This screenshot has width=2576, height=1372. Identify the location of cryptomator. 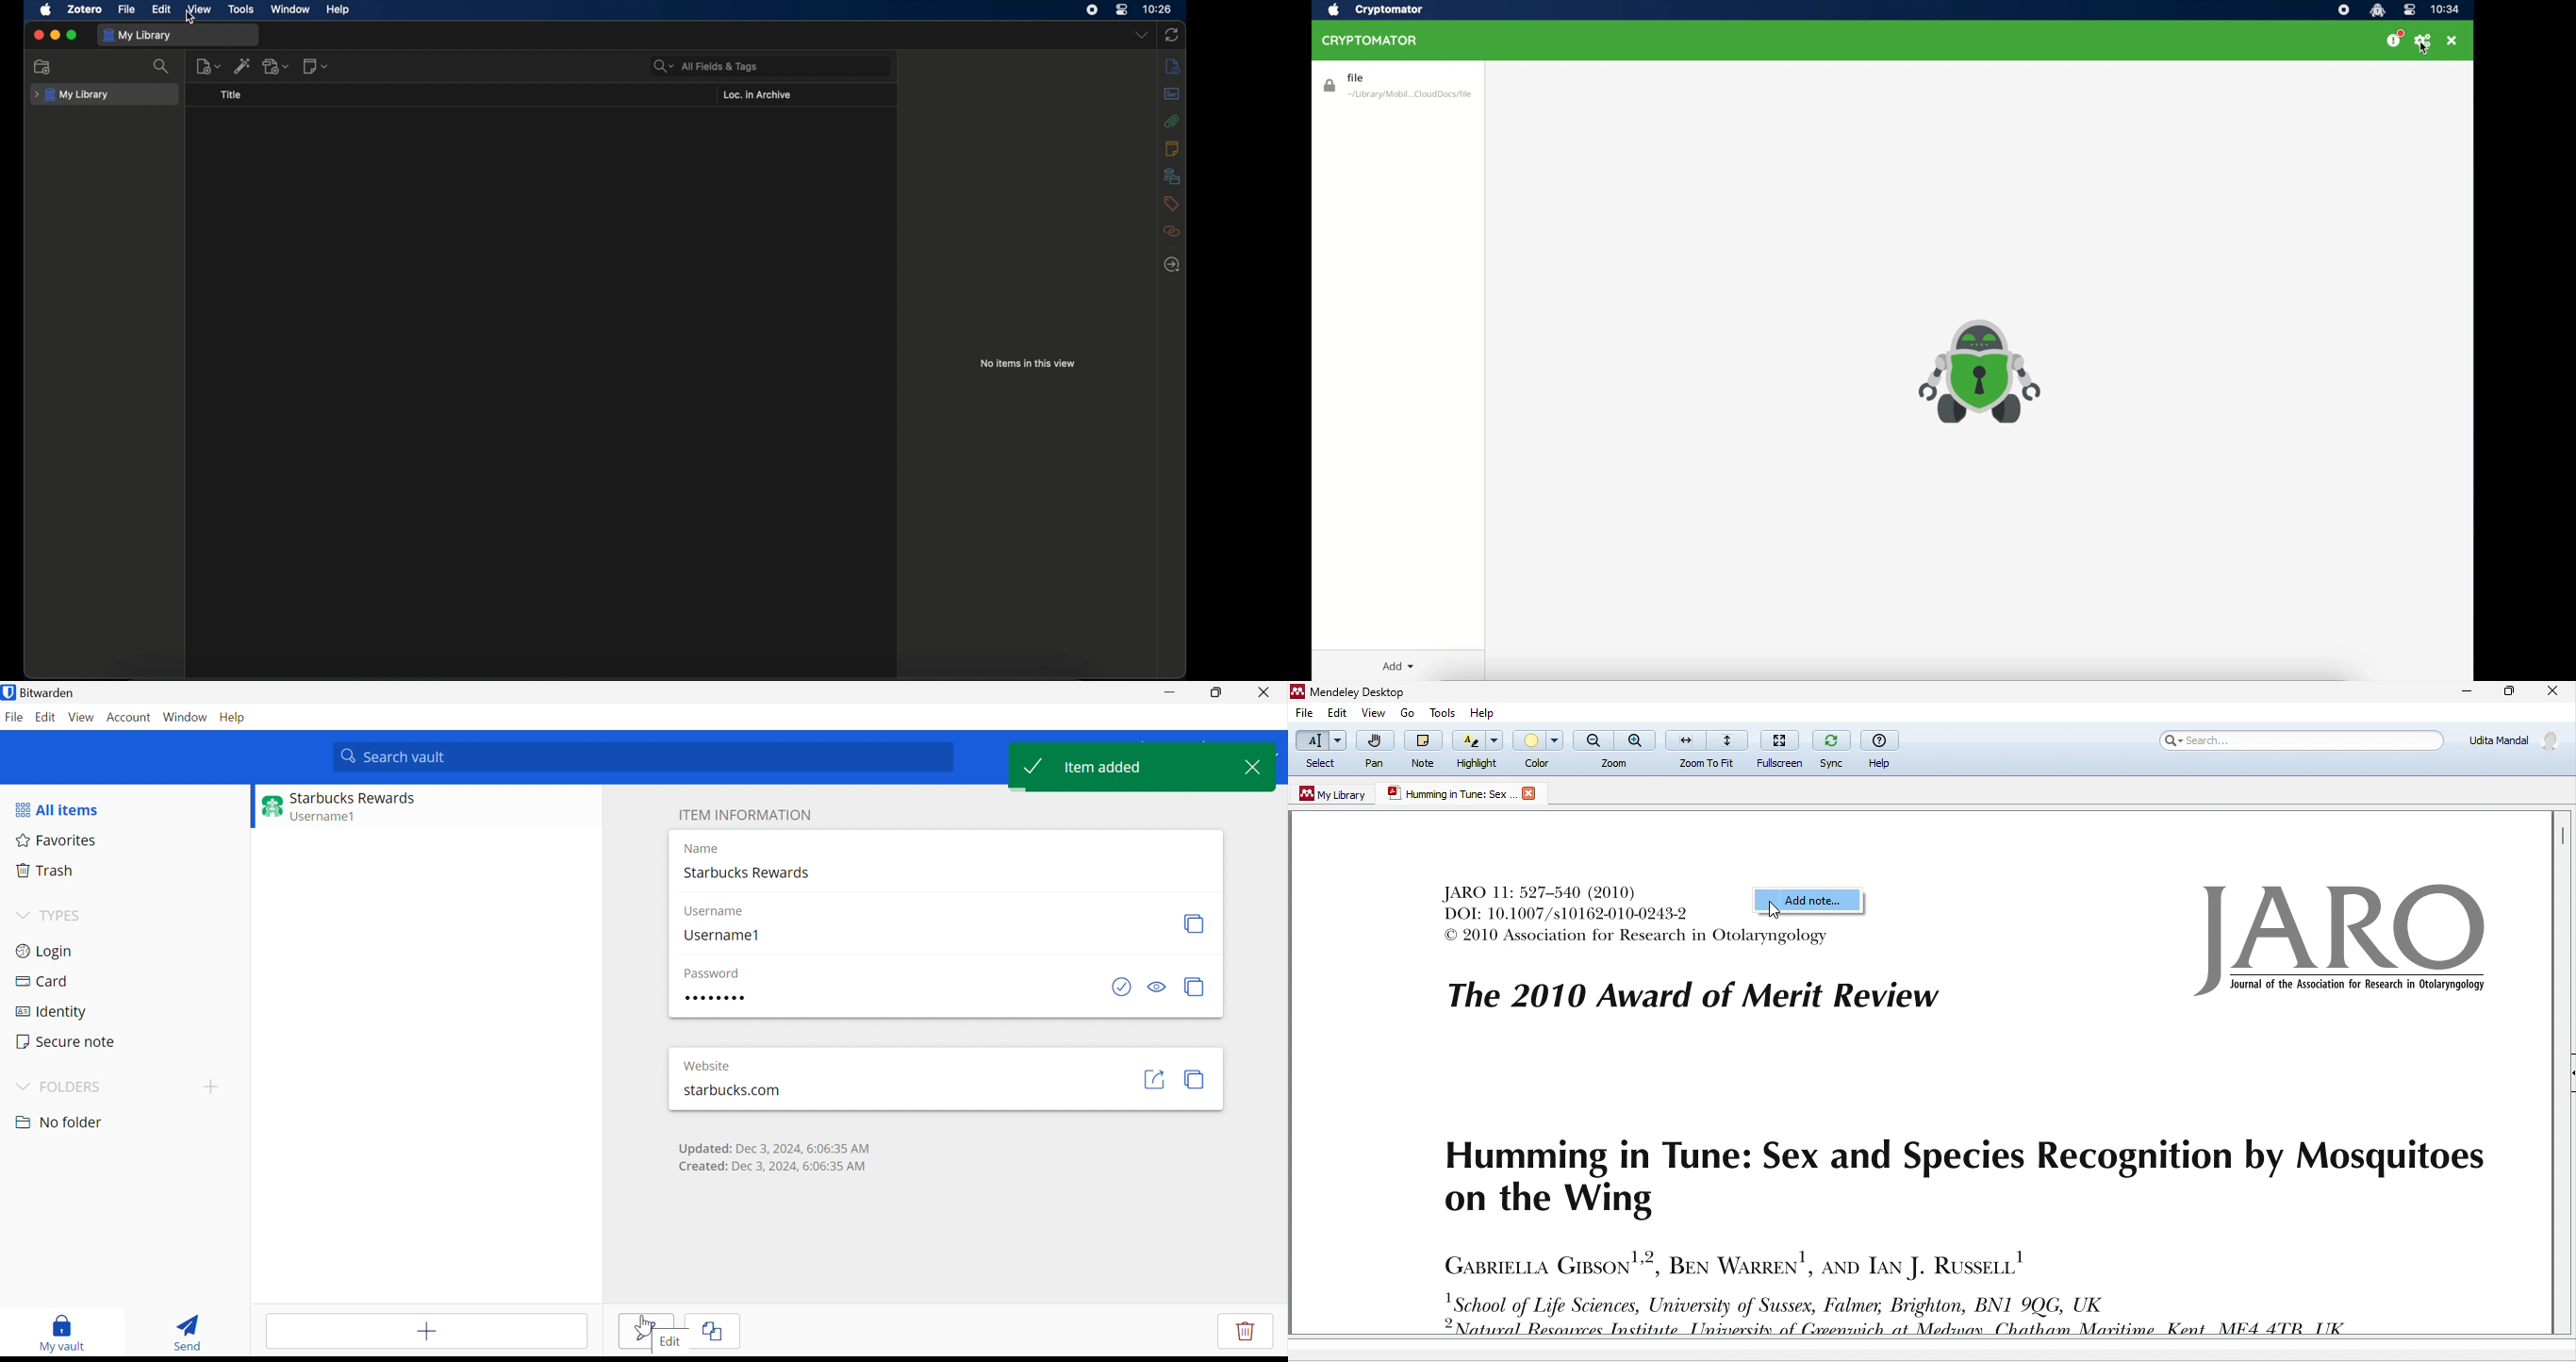
(1370, 40).